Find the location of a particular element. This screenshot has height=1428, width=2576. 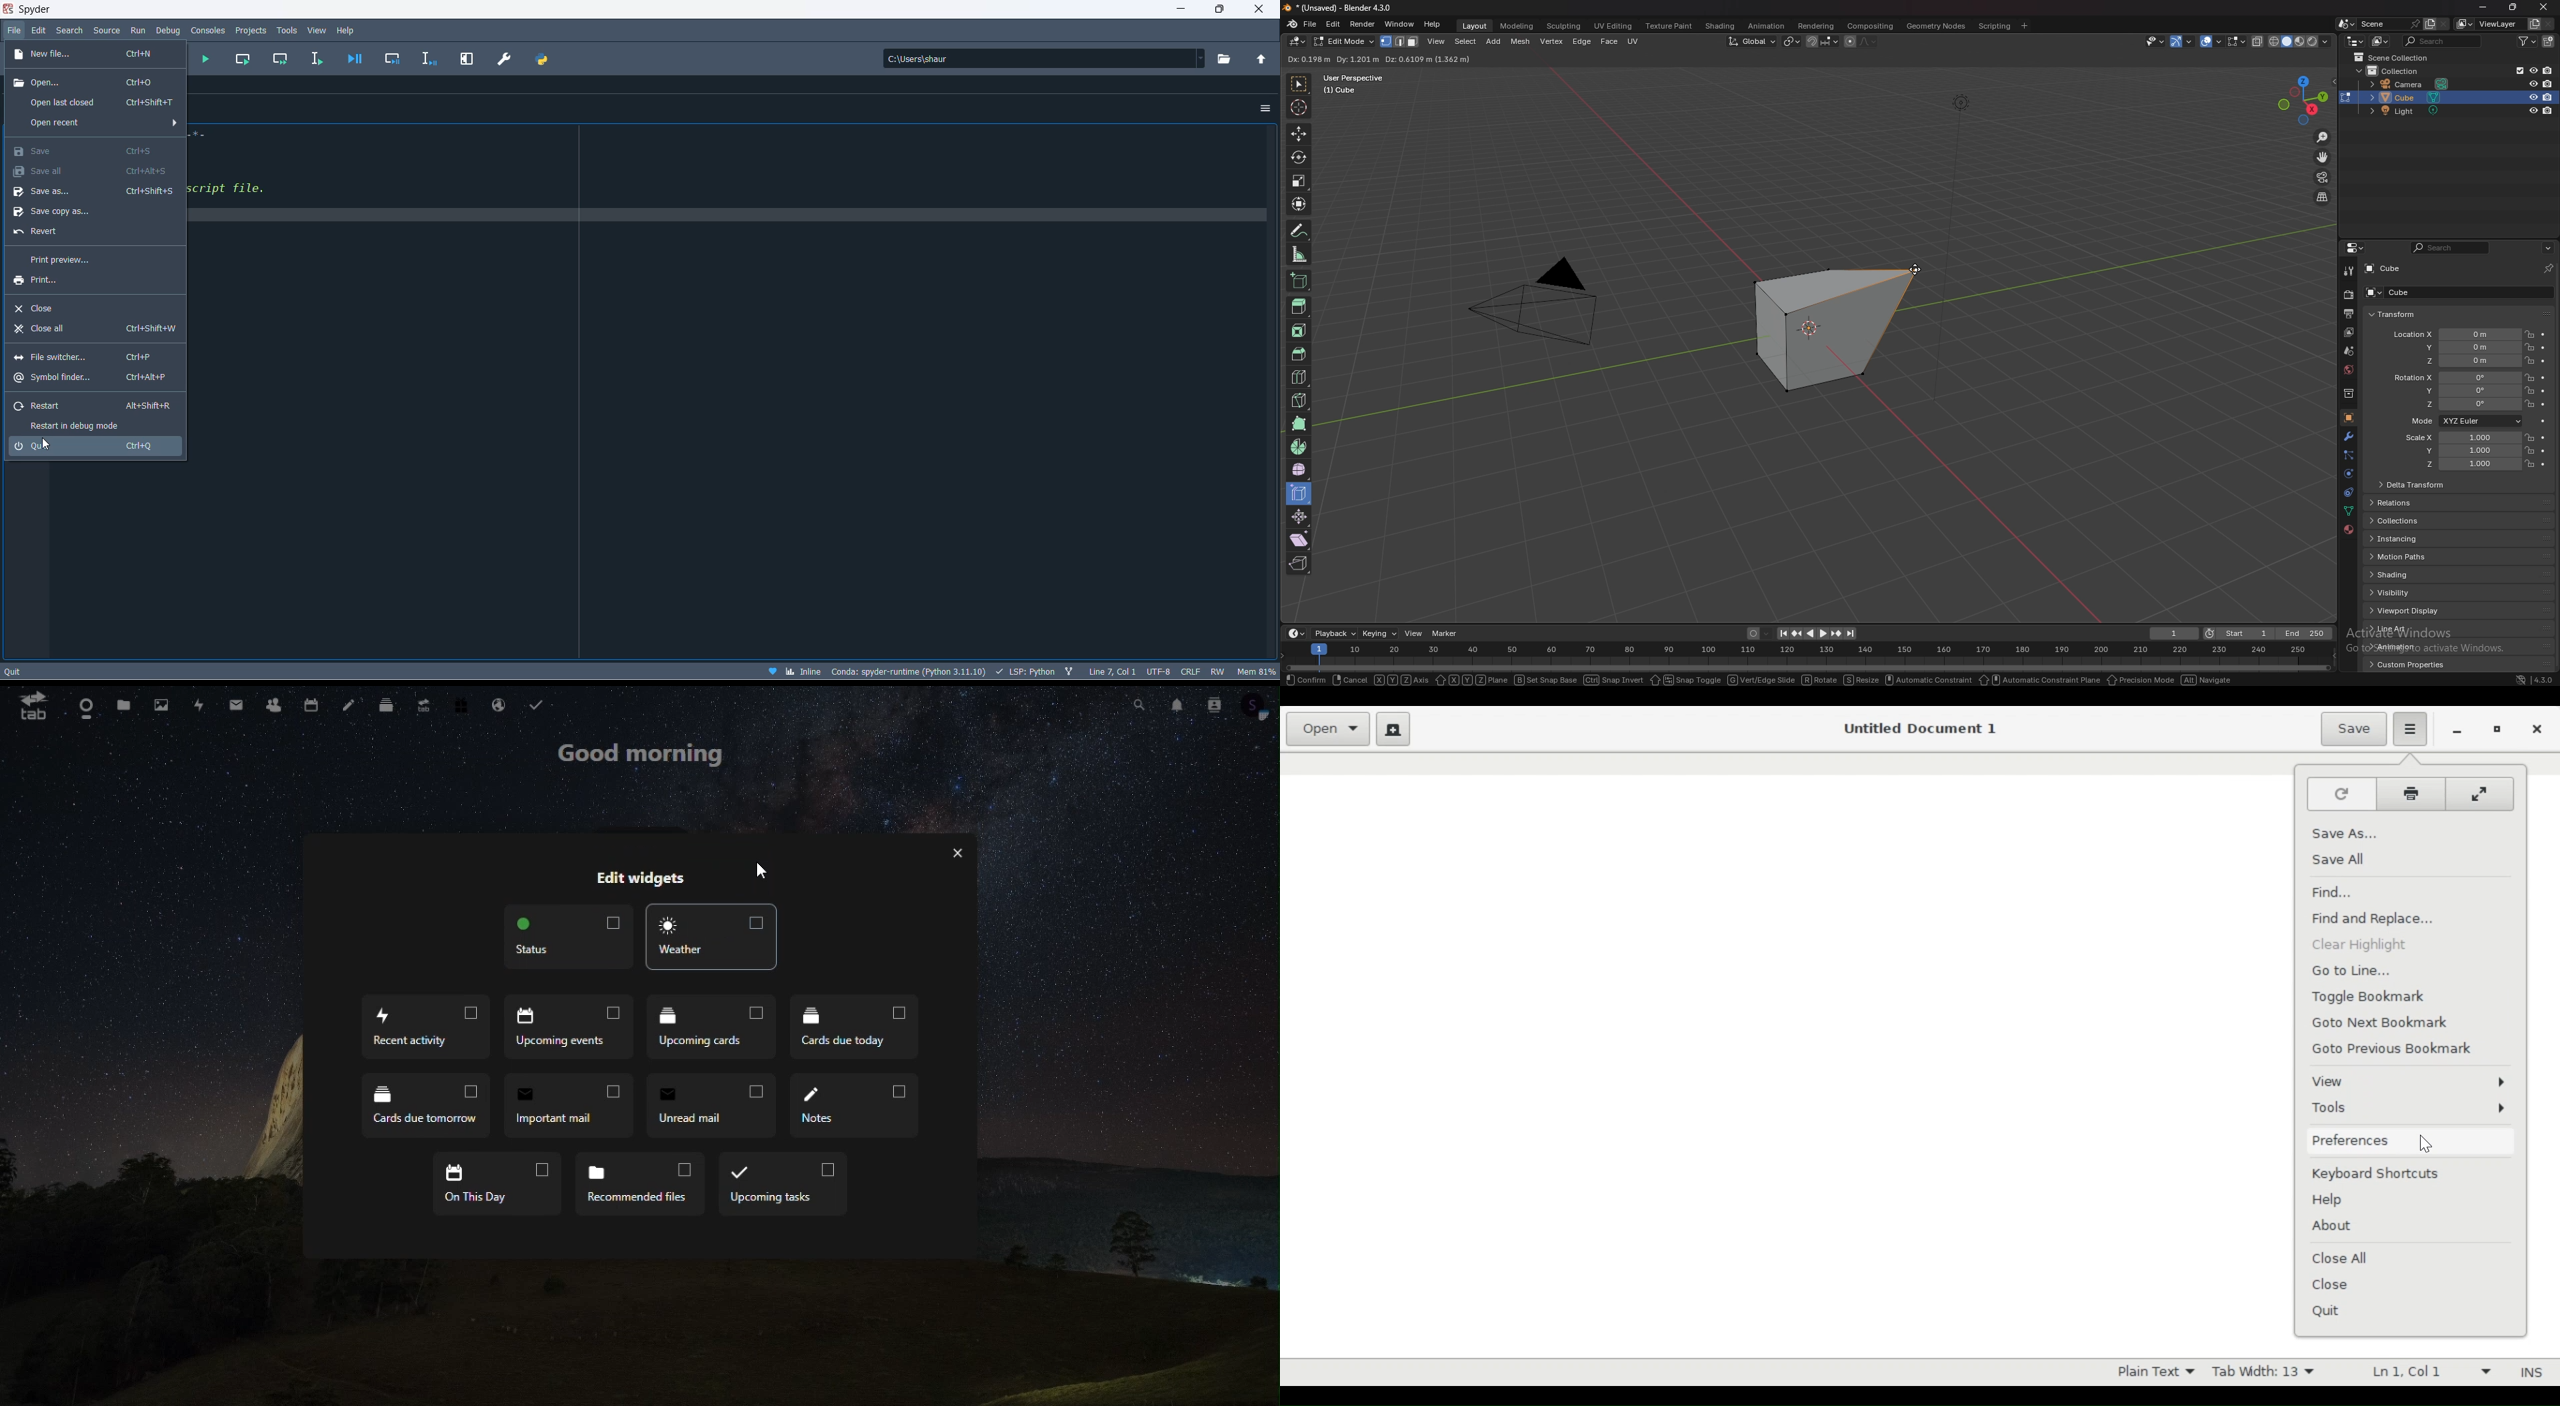

print preview is located at coordinates (95, 261).